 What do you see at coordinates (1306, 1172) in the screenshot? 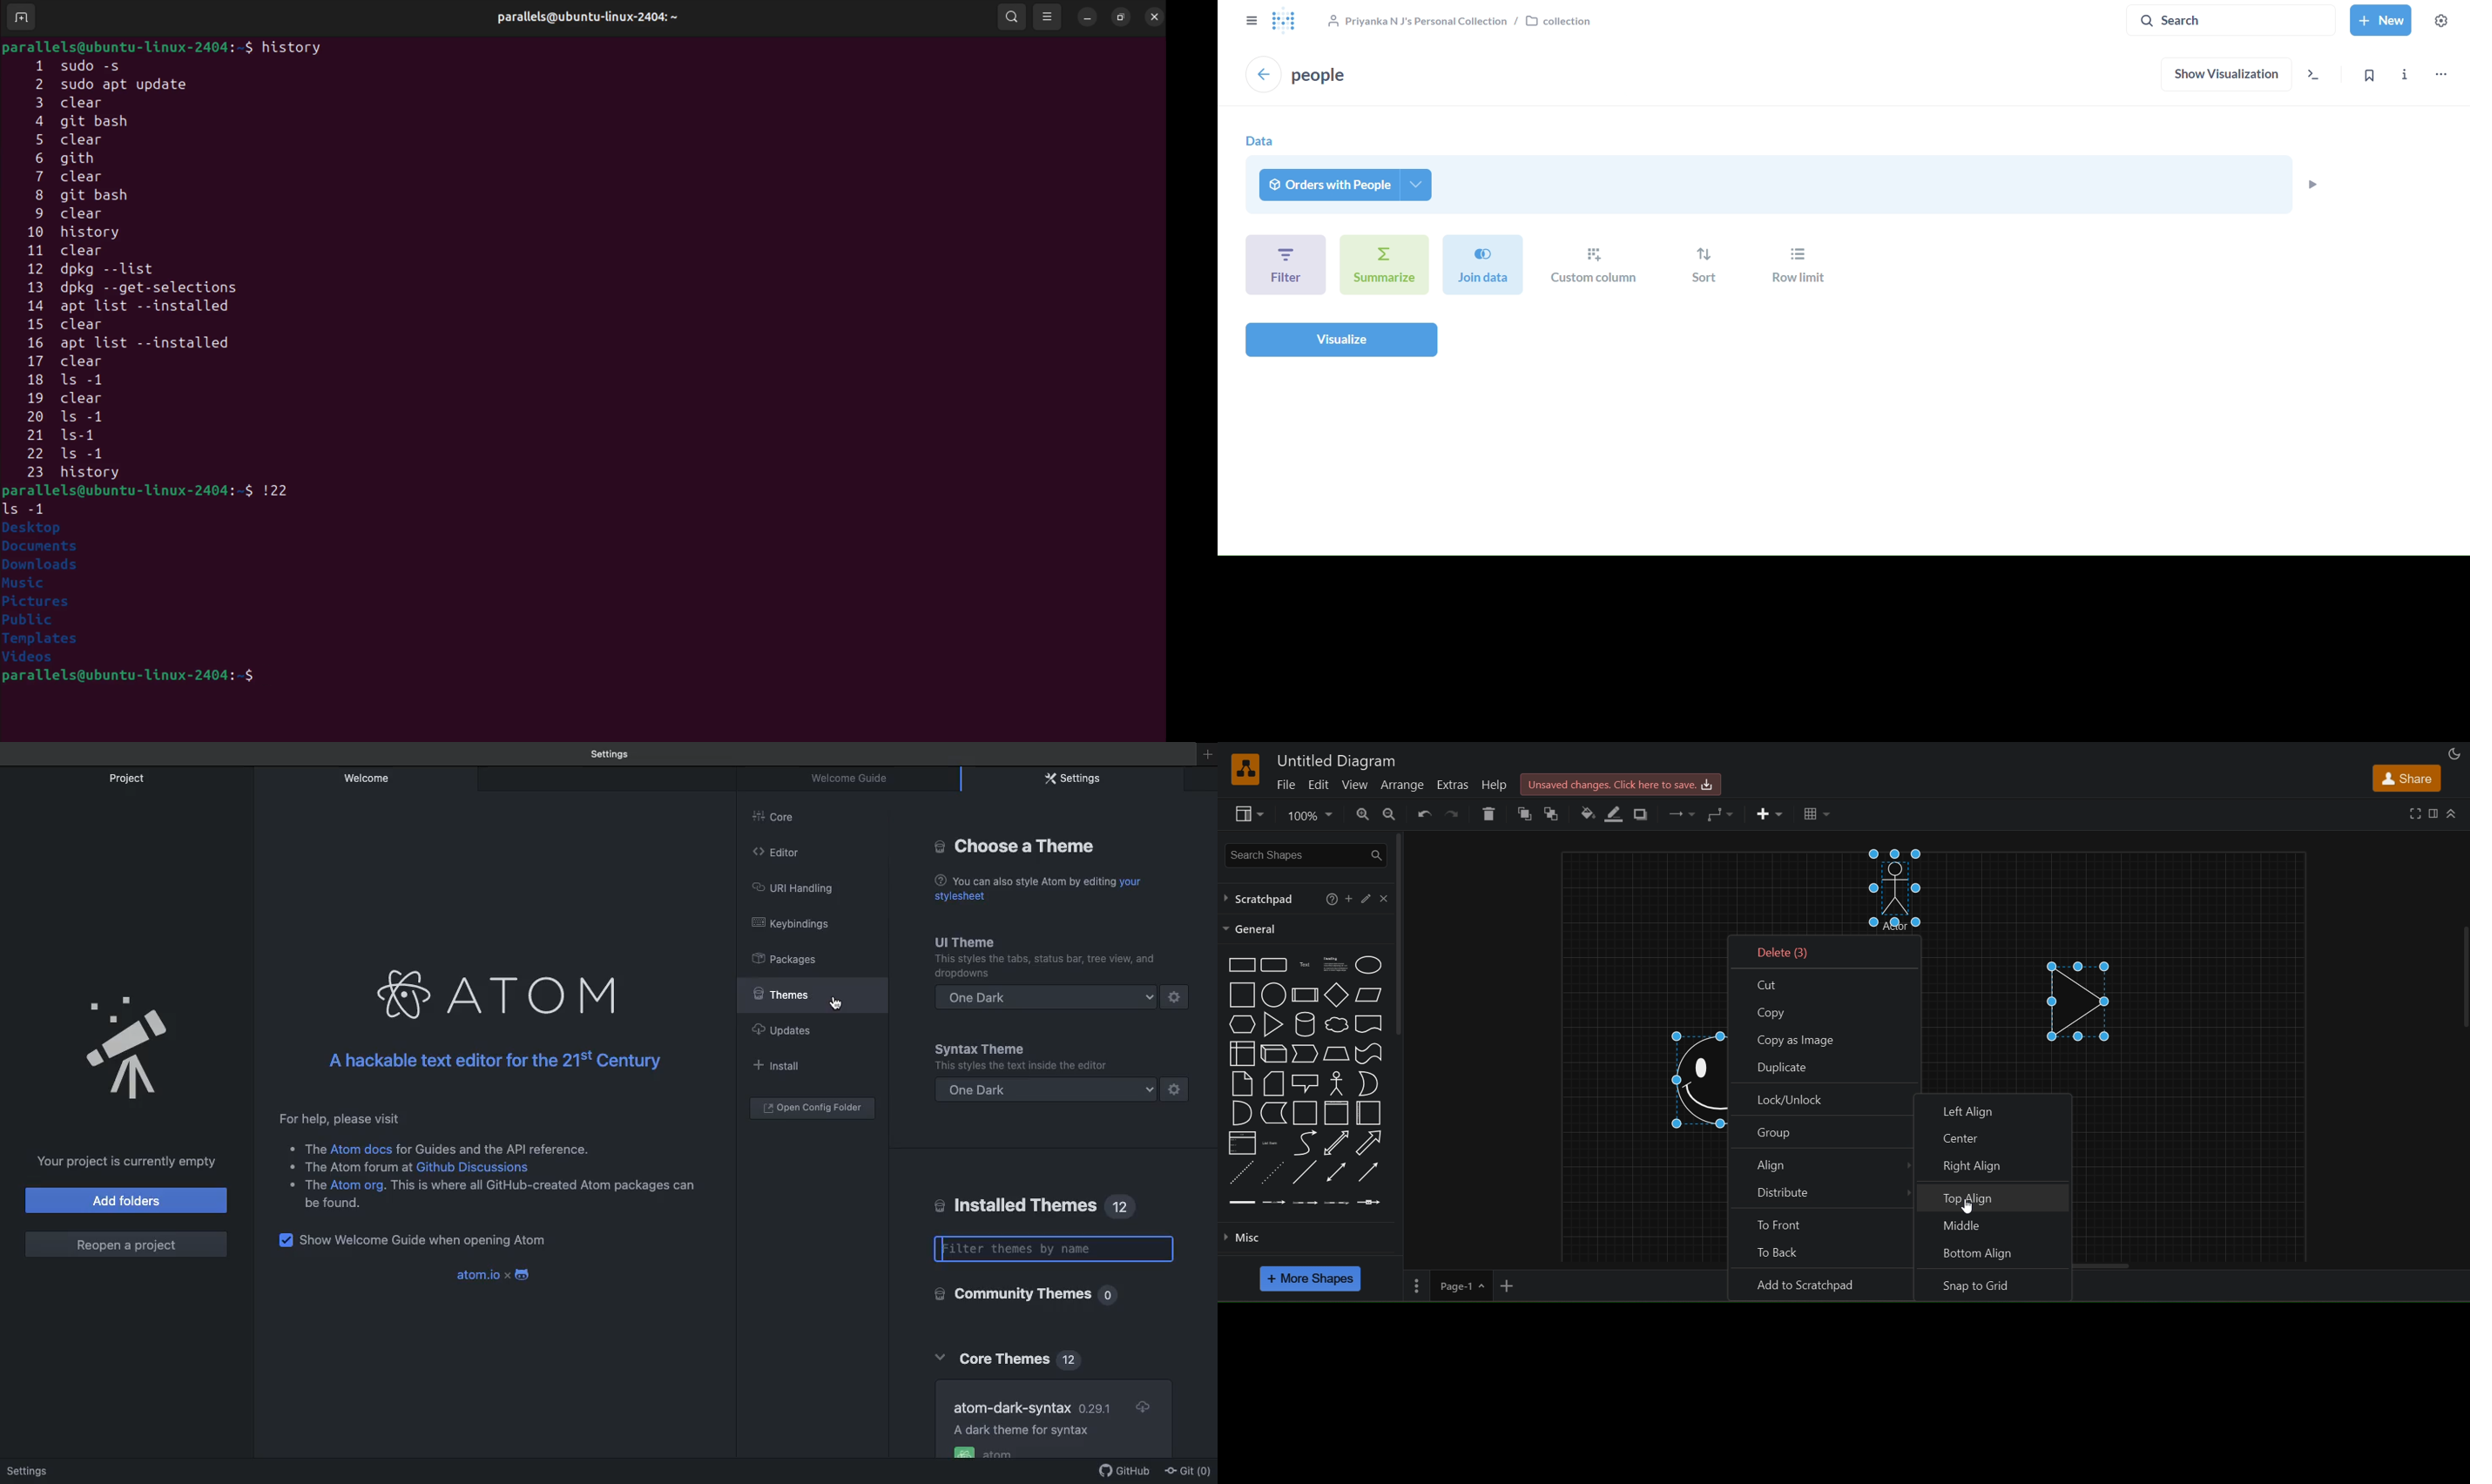
I see `line` at bounding box center [1306, 1172].